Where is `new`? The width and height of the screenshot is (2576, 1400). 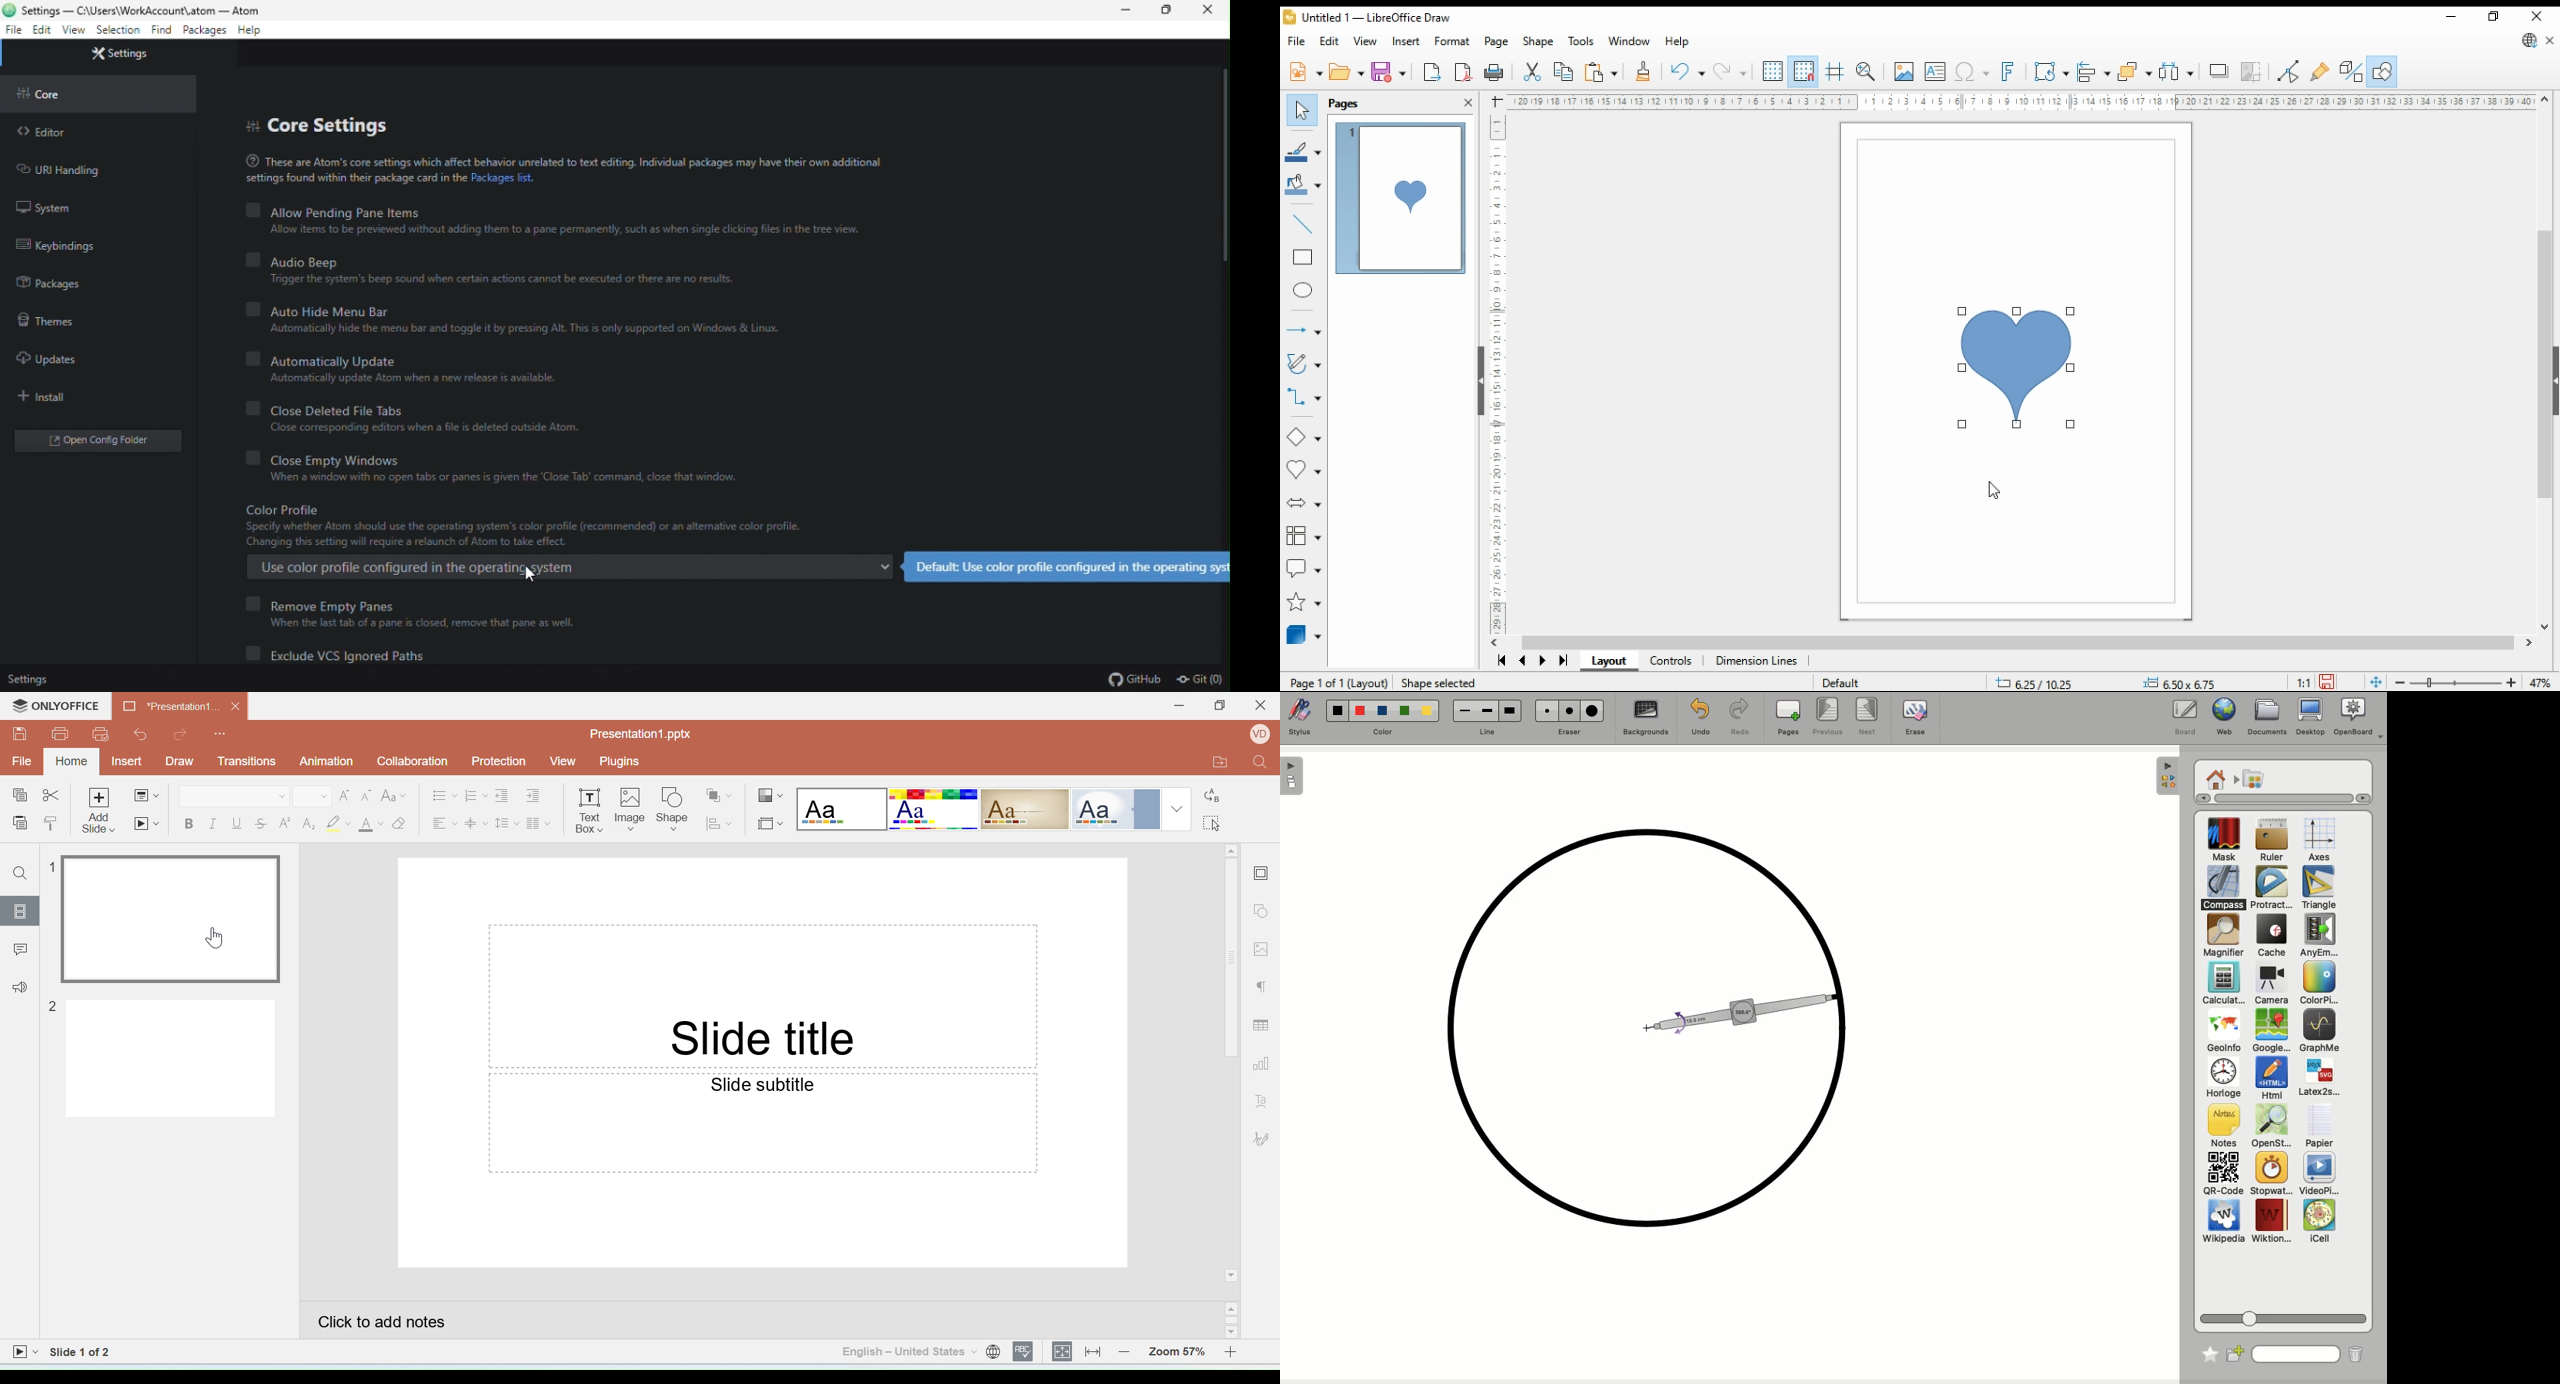 new is located at coordinates (1305, 72).